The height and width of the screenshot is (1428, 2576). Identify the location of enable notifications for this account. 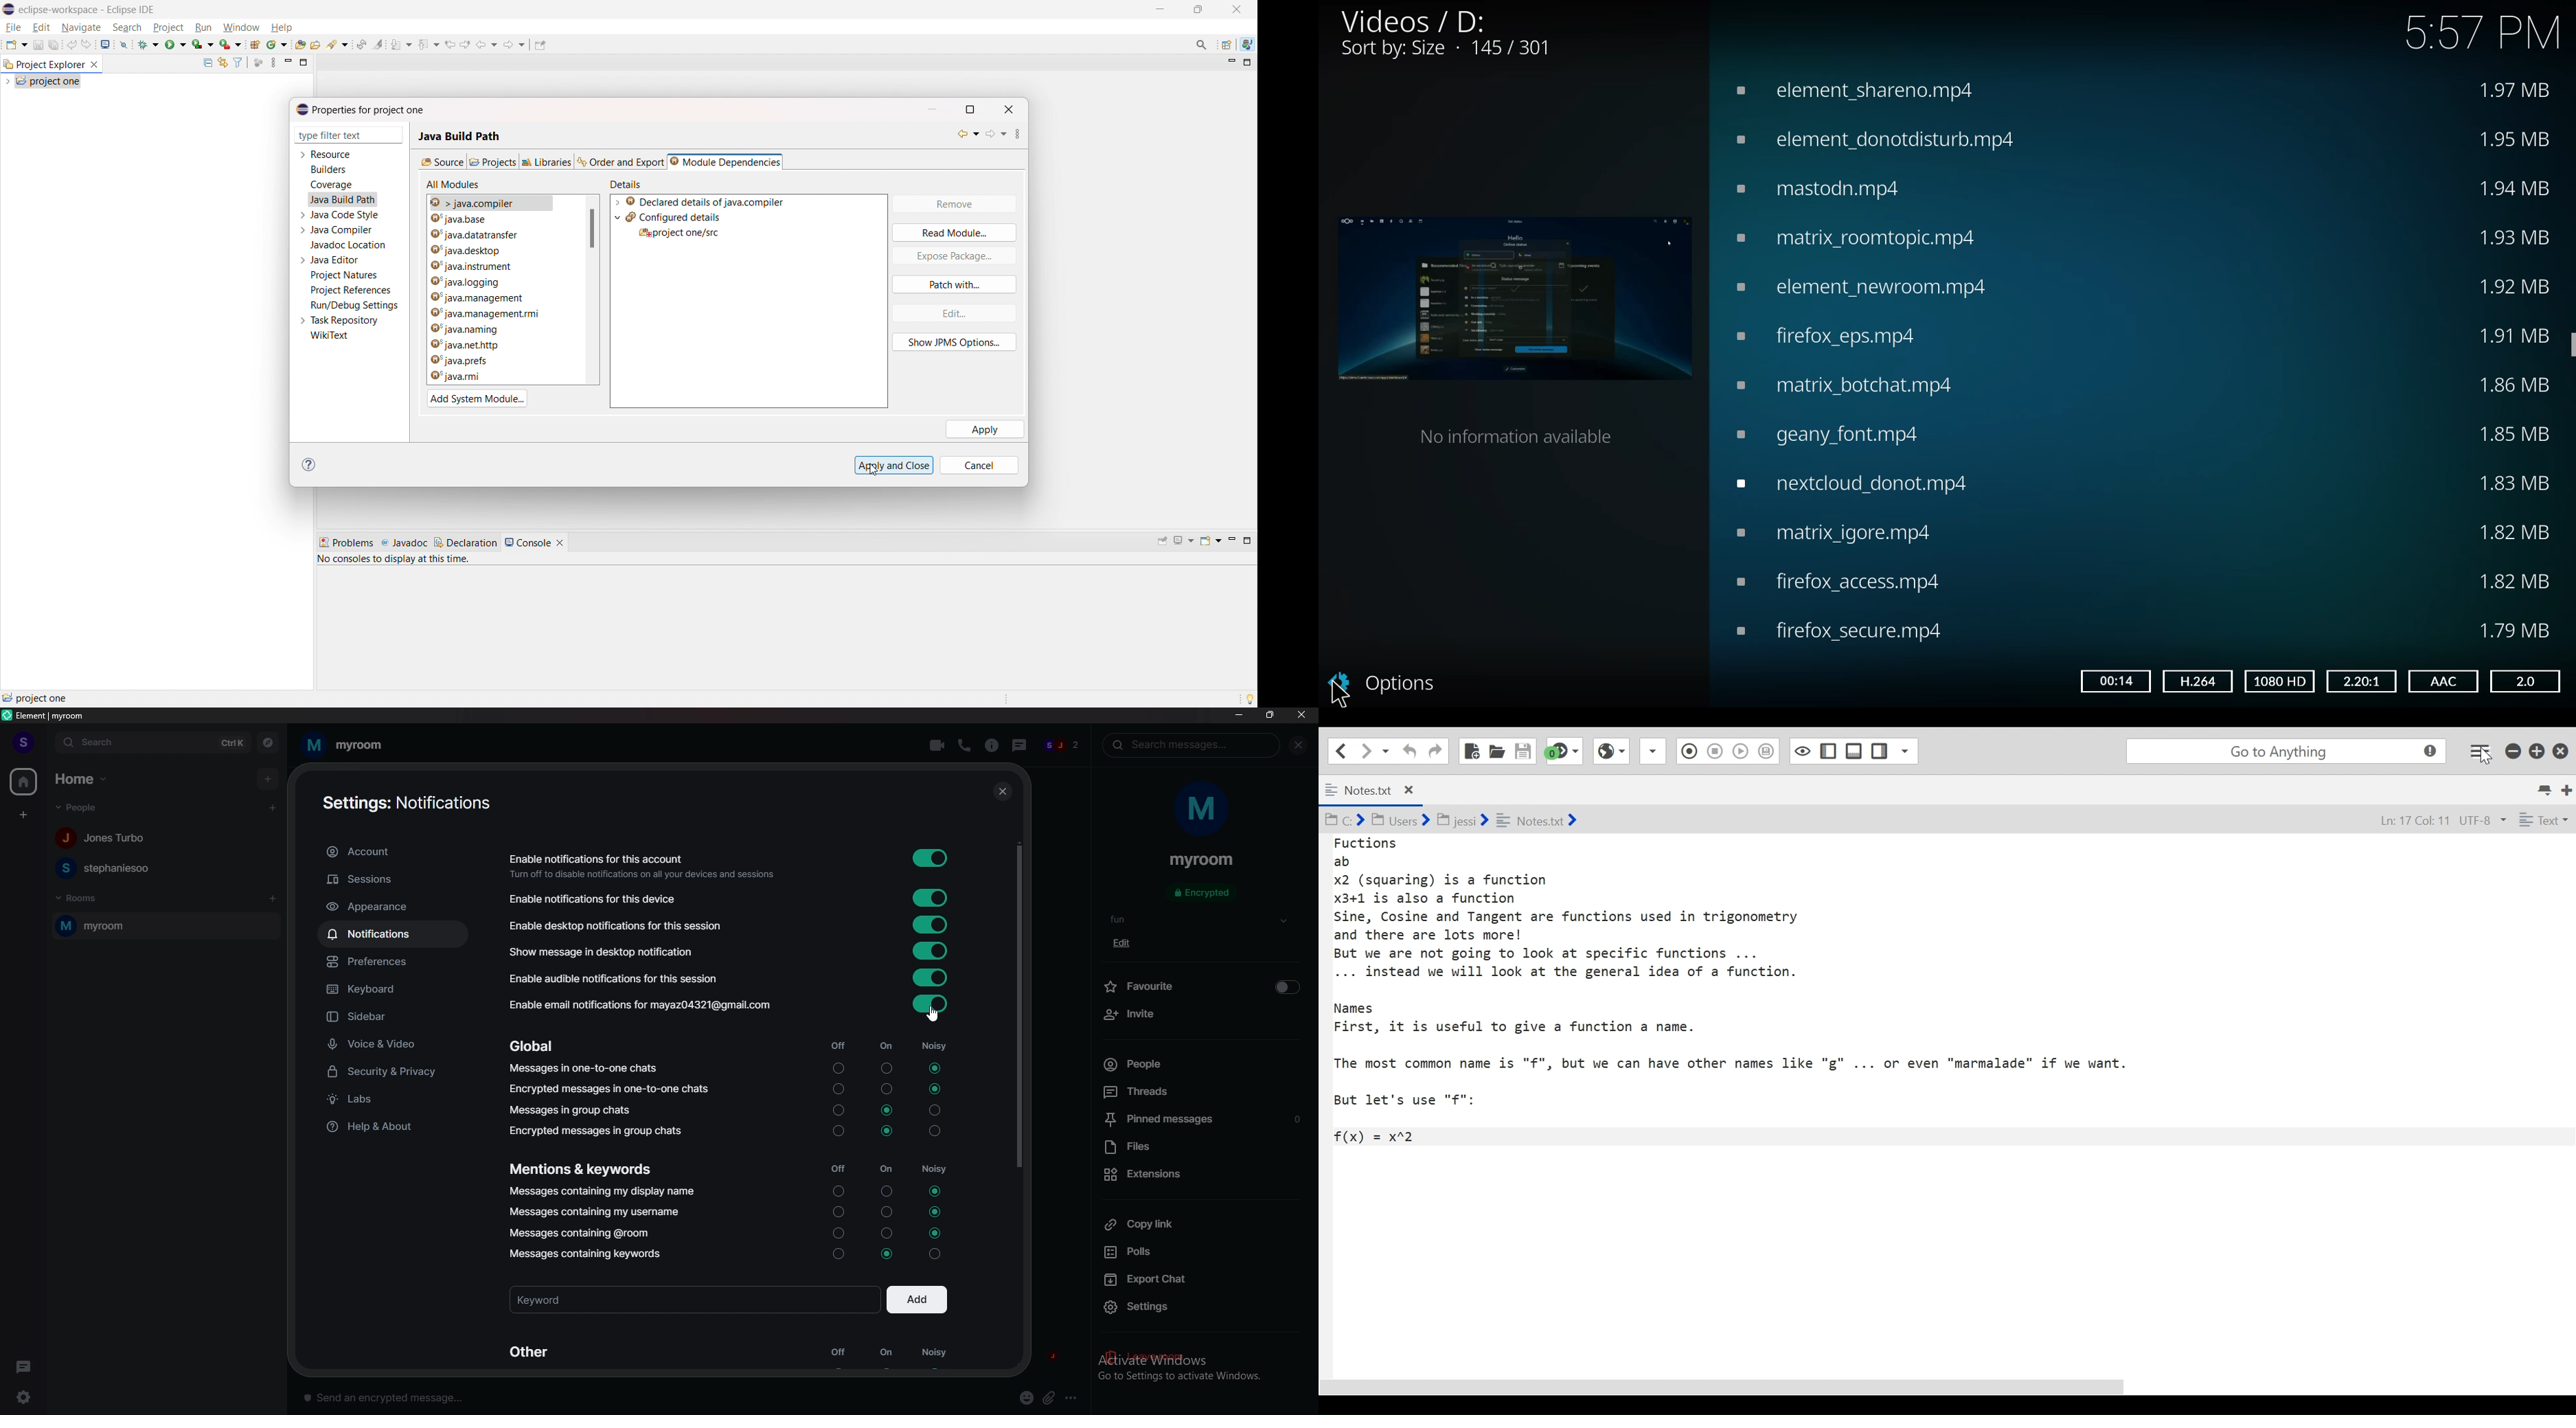
(727, 863).